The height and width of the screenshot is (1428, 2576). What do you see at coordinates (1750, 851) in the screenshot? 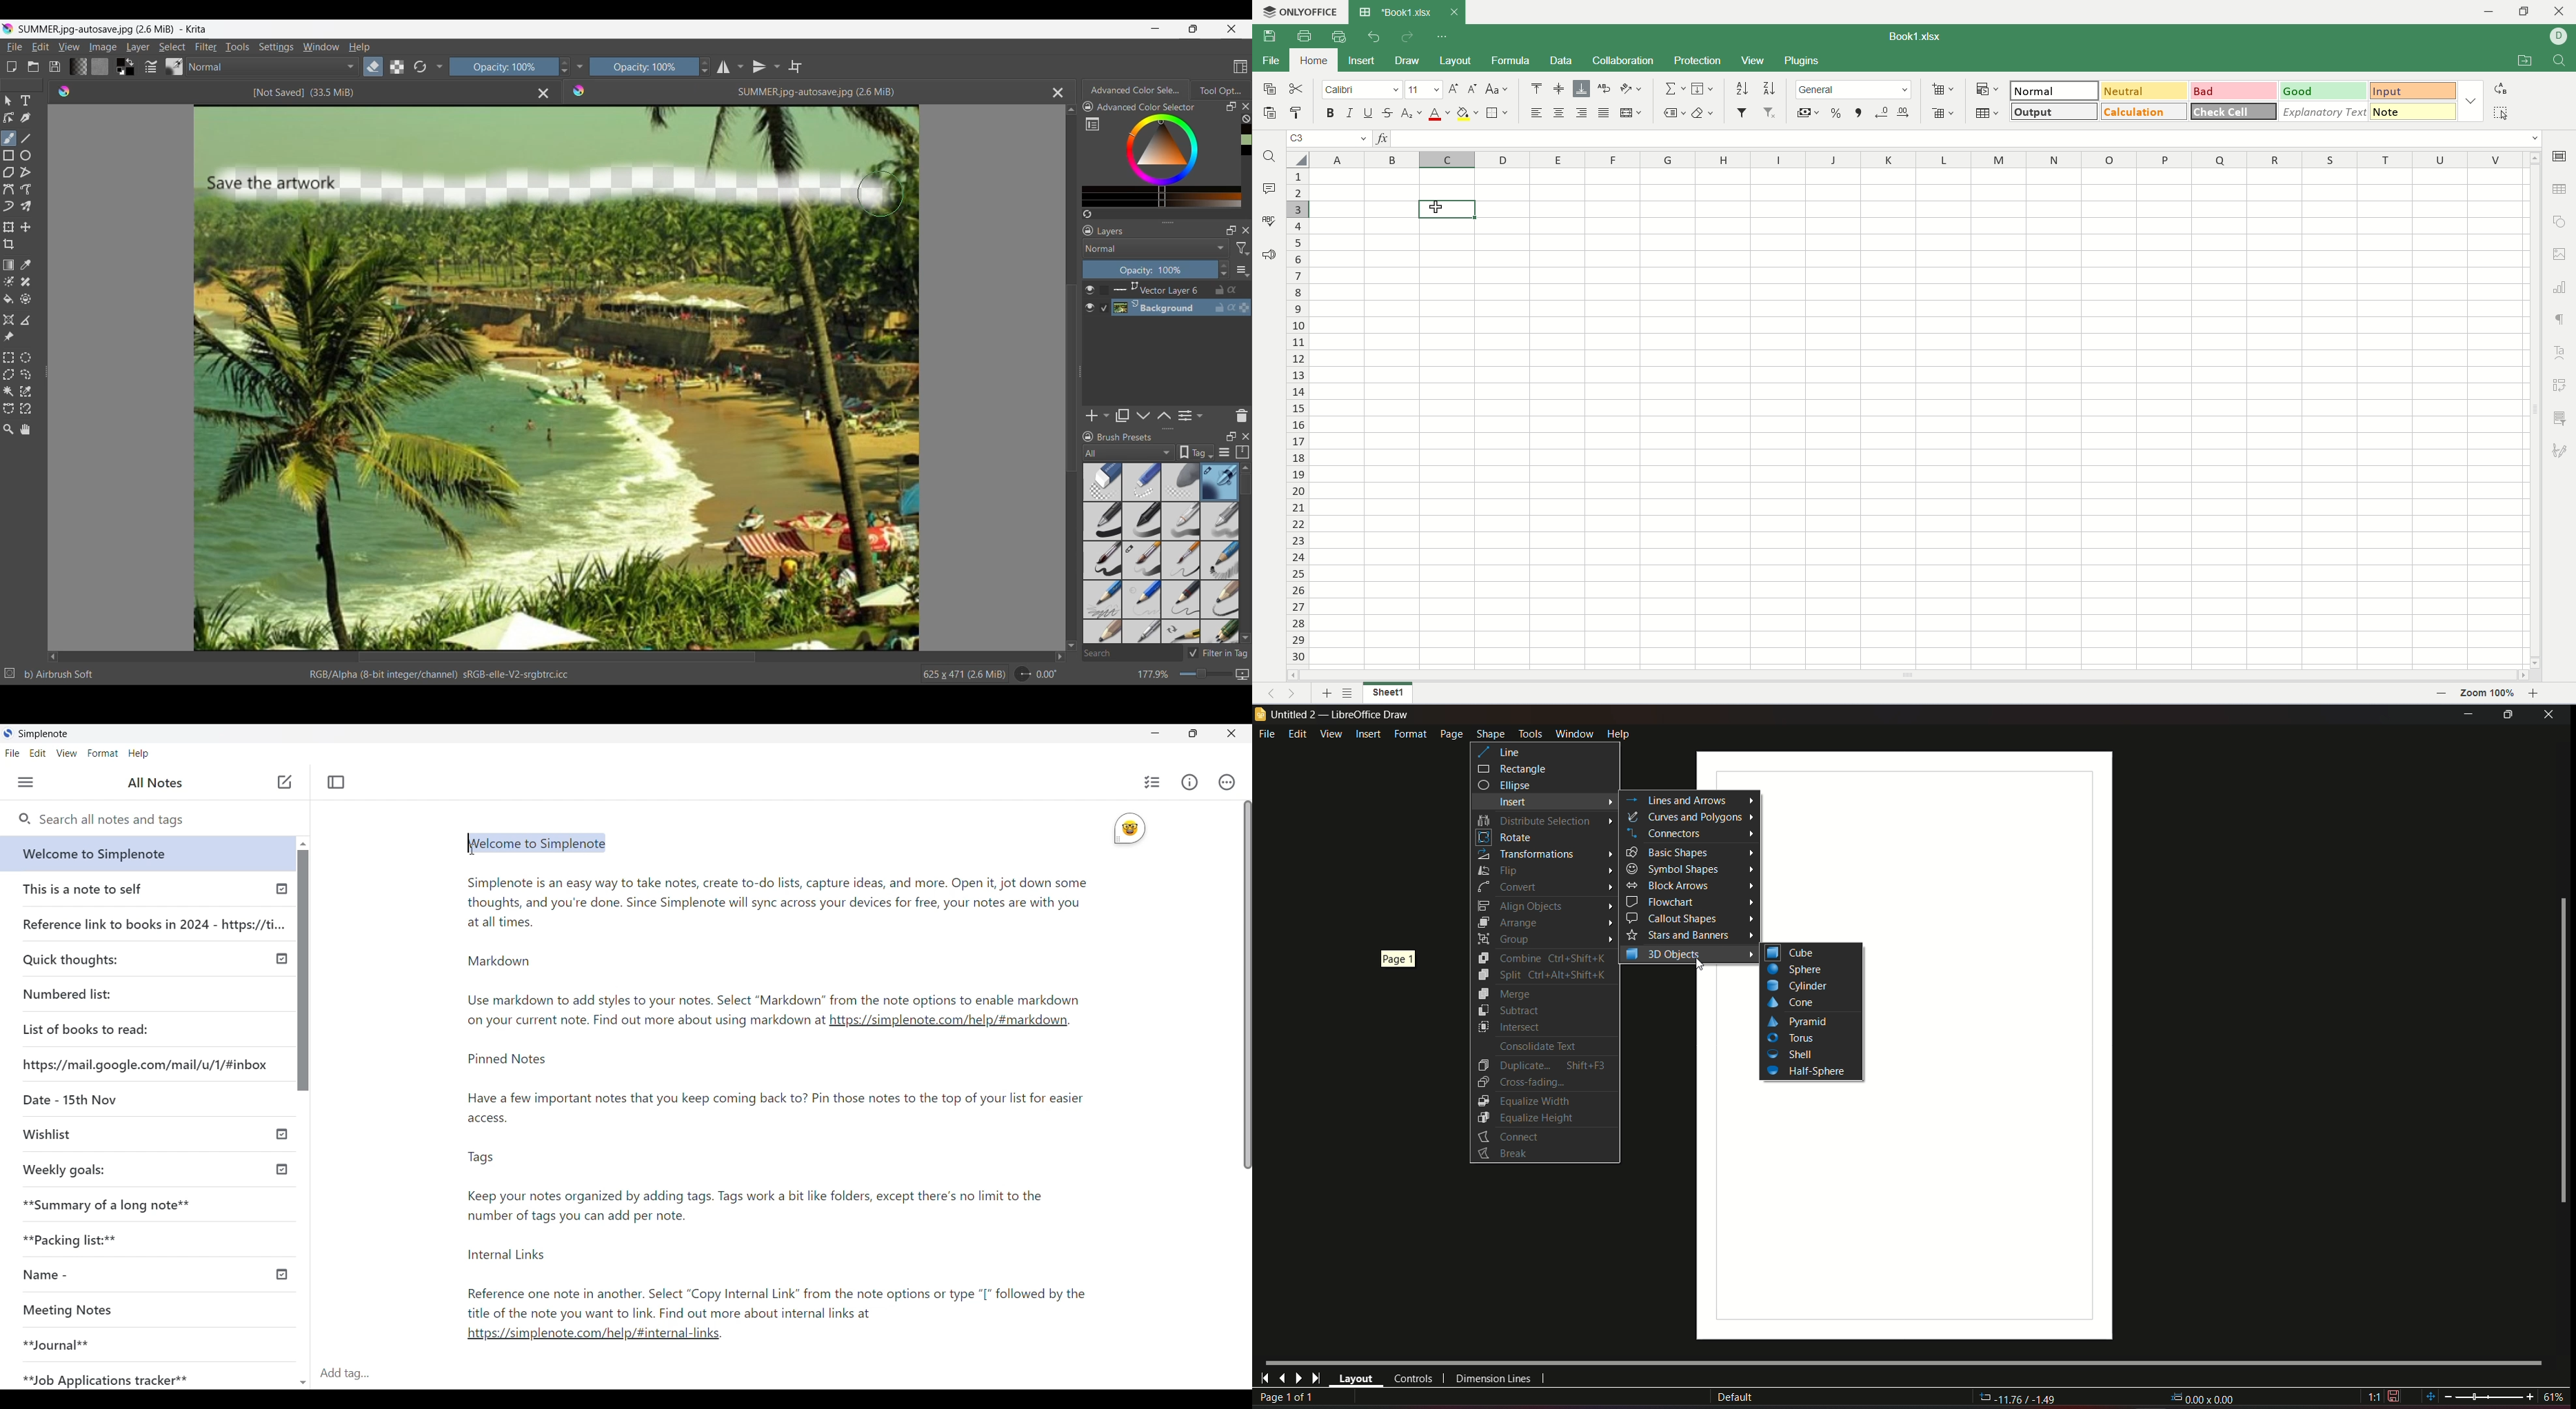
I see `Arrow` at bounding box center [1750, 851].